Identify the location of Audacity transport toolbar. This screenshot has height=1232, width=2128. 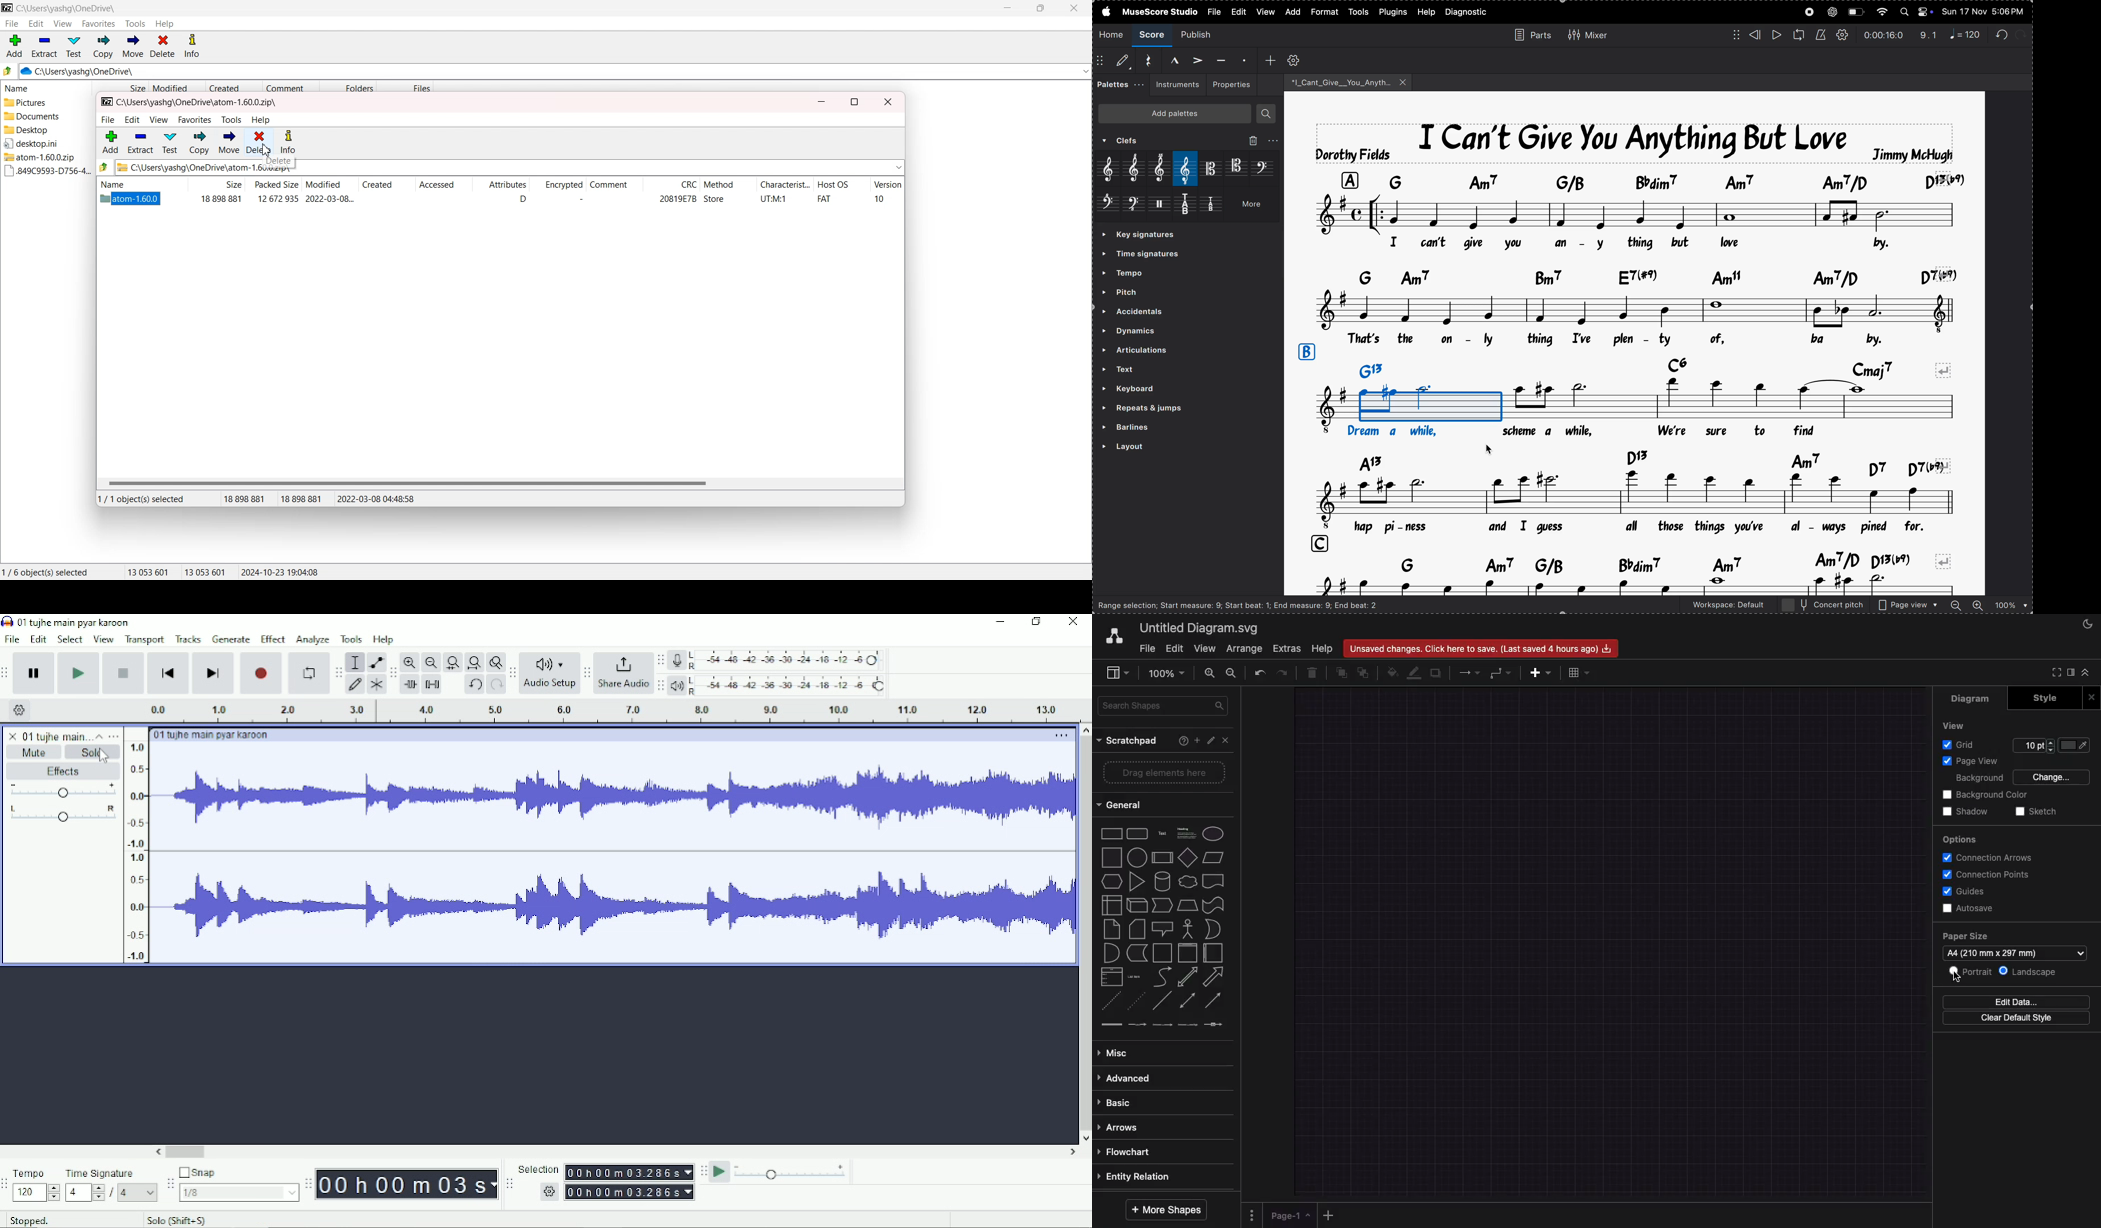
(5, 672).